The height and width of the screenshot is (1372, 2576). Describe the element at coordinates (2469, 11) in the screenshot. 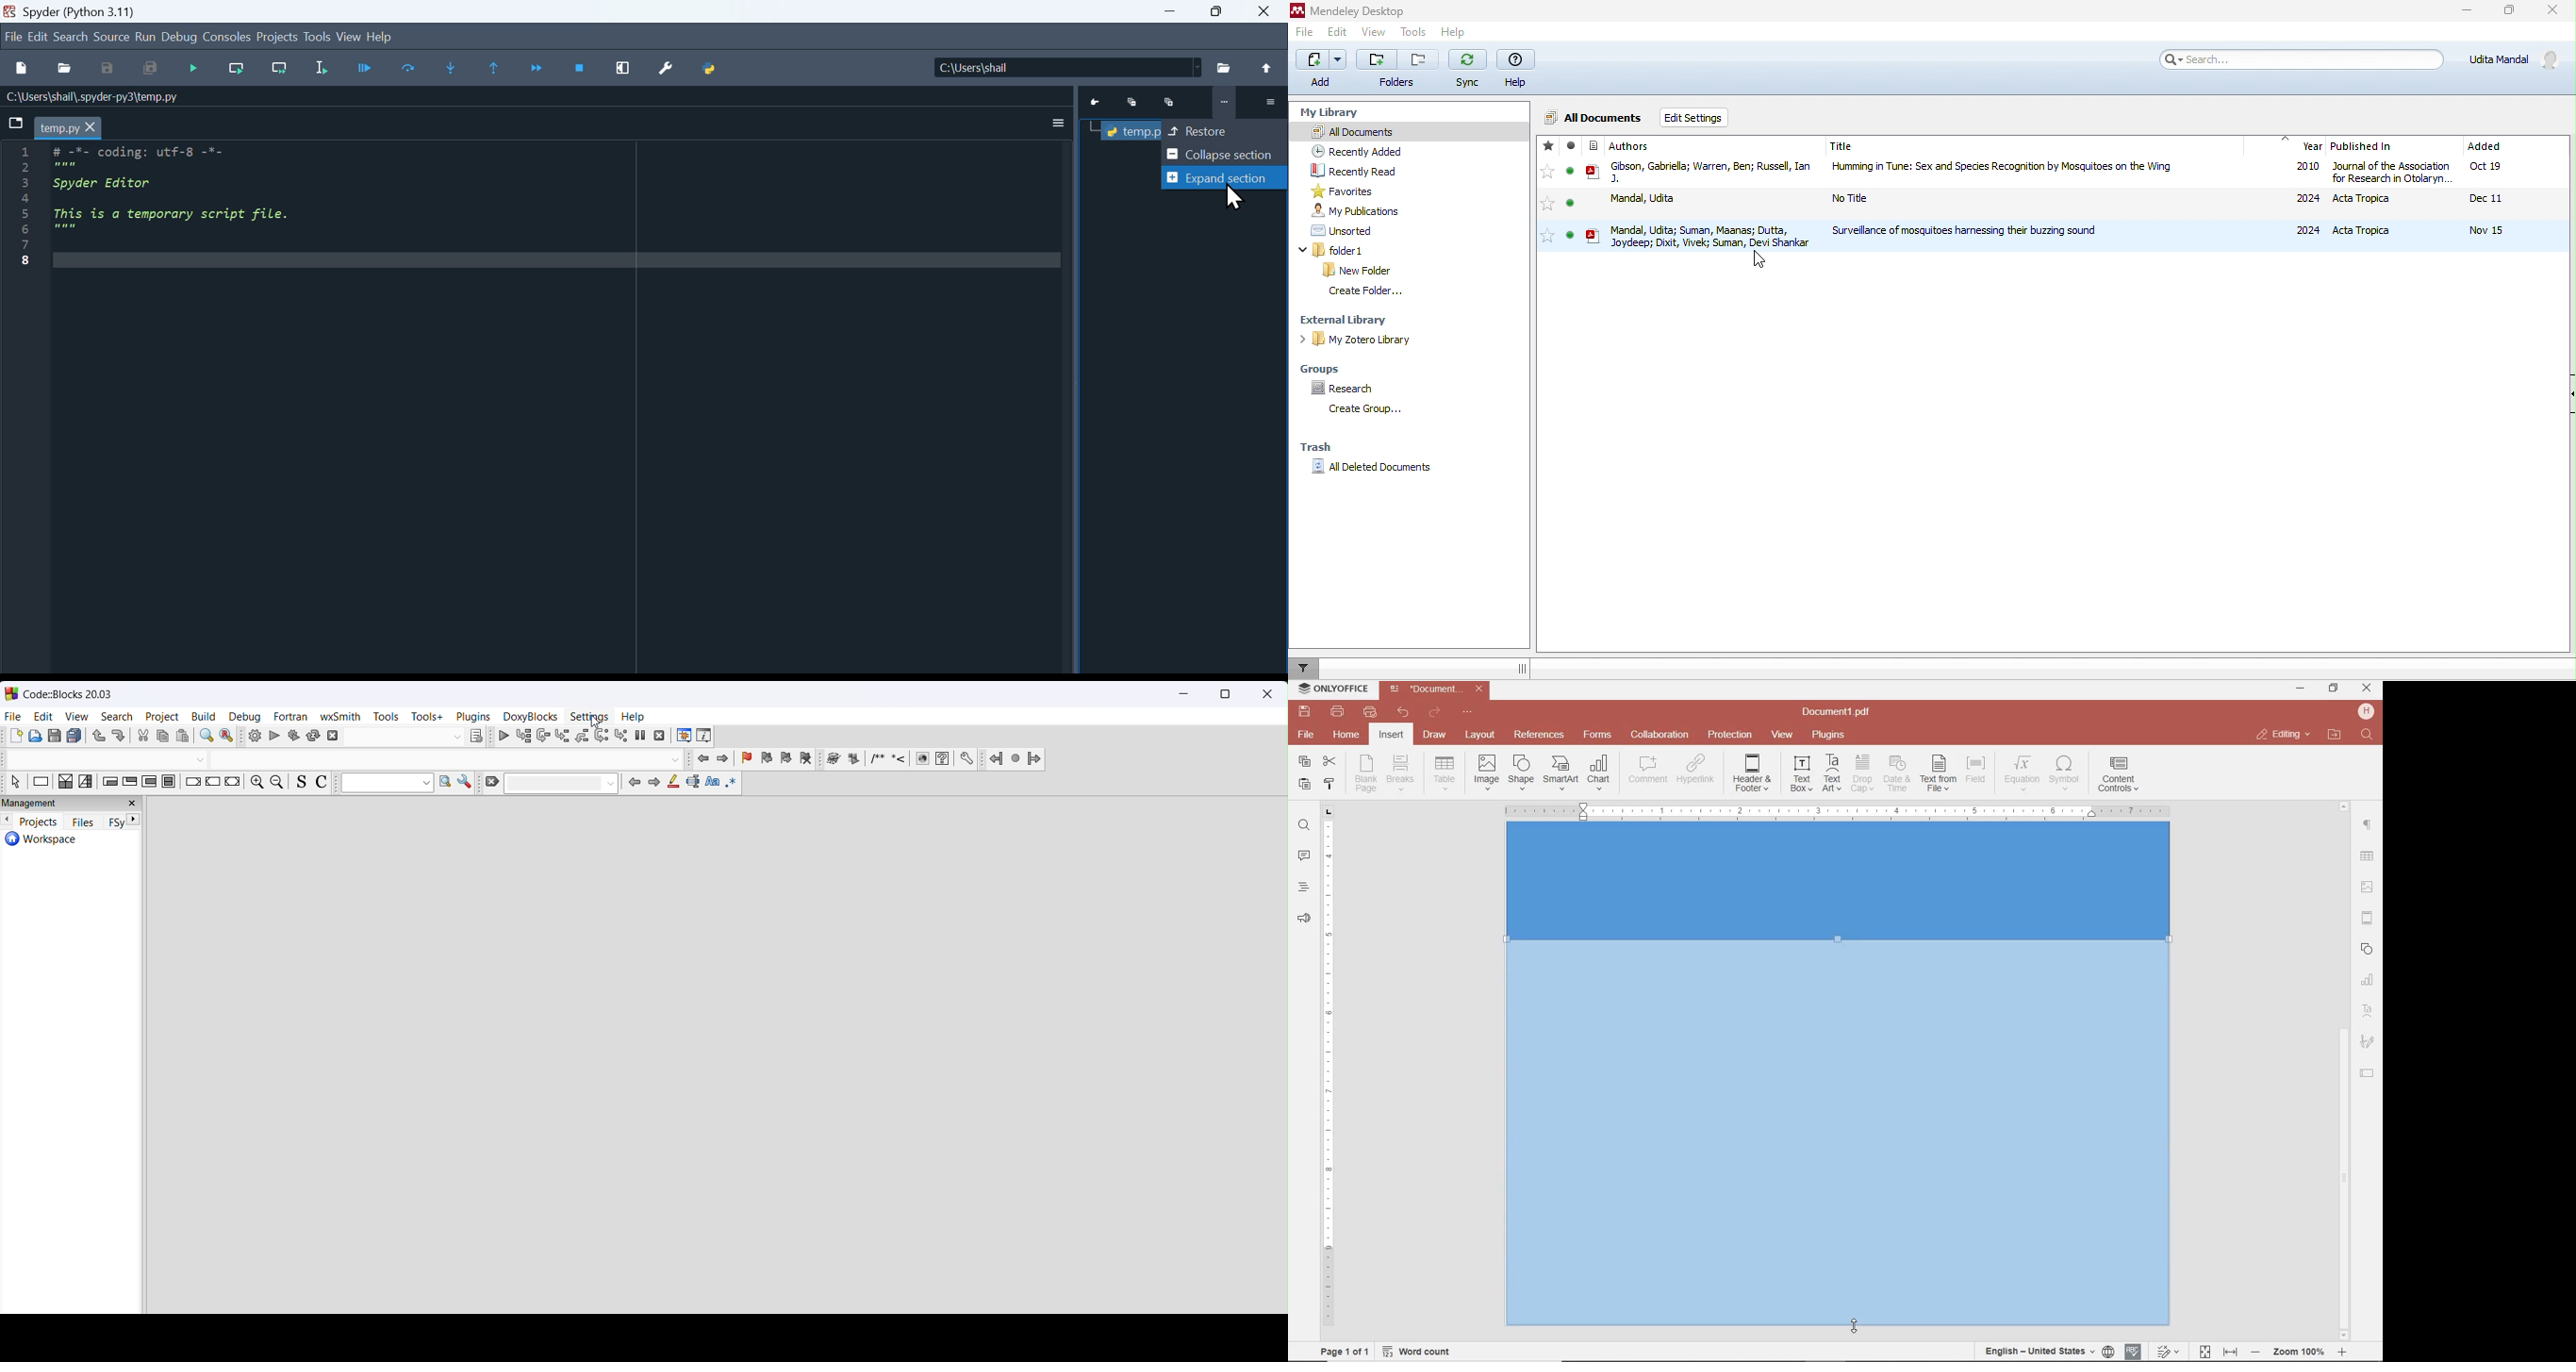

I see `minimize` at that location.